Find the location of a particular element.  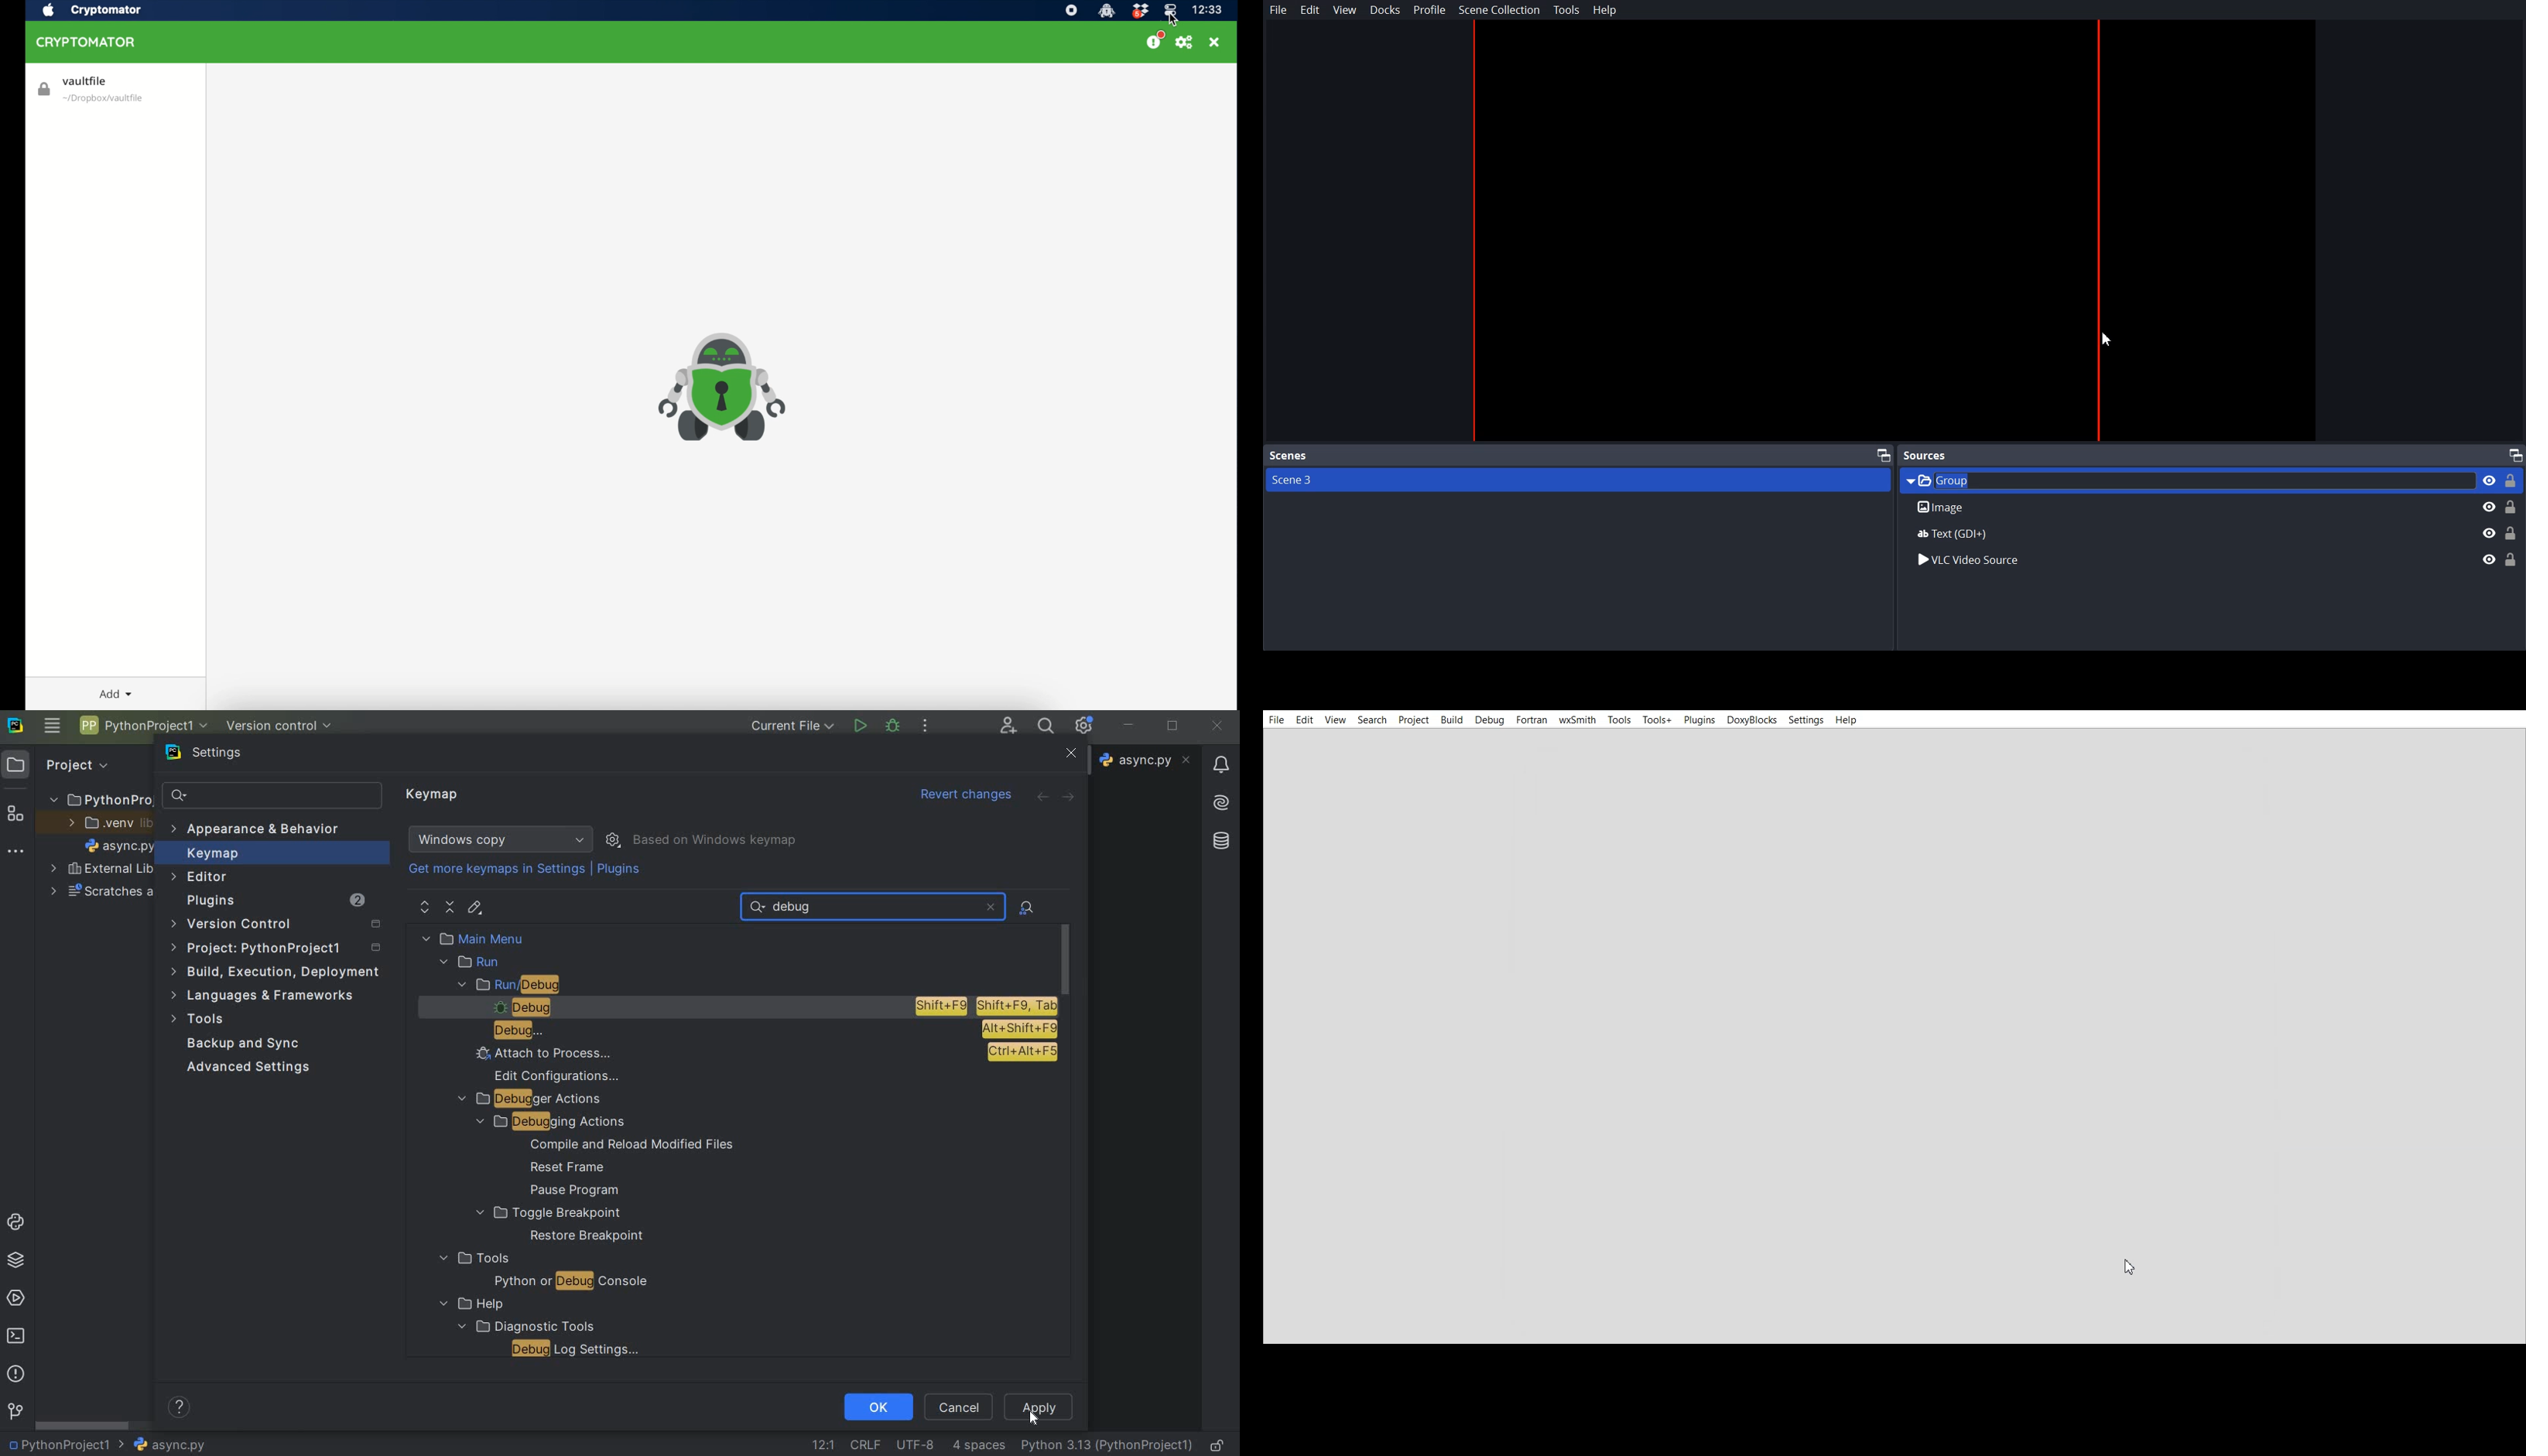

project name is located at coordinates (57, 1445).